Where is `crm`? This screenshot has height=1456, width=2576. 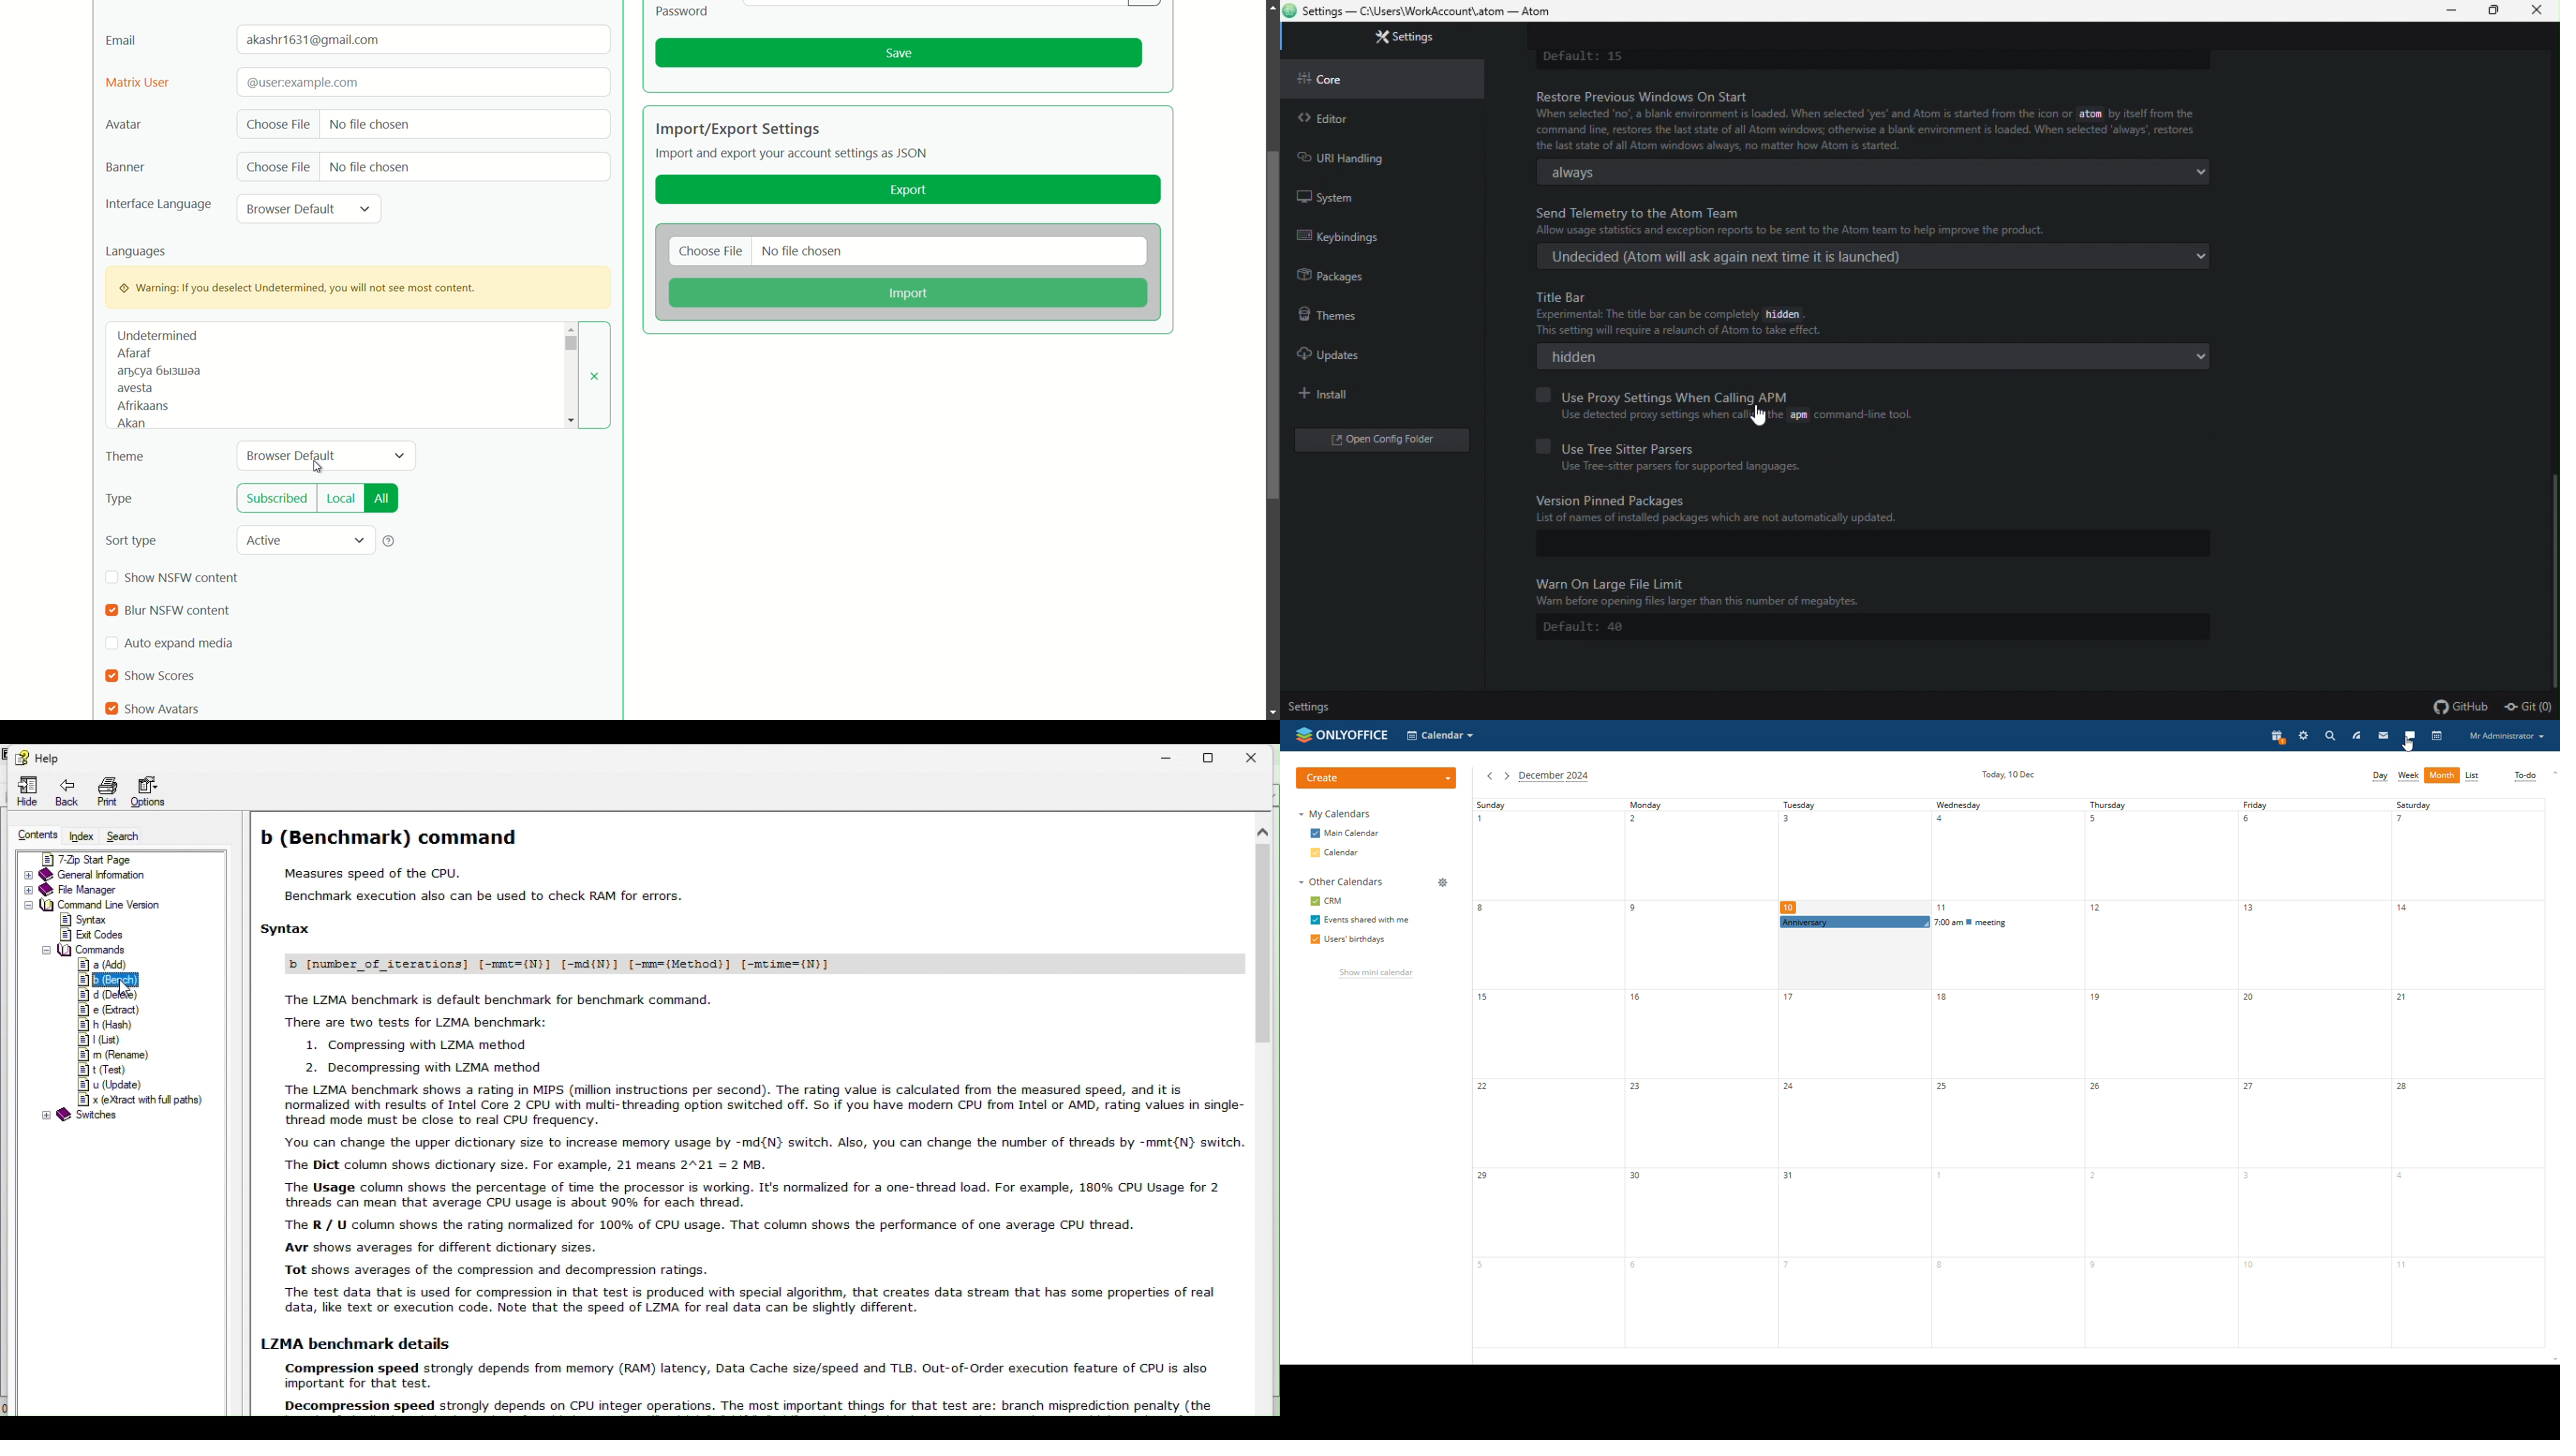 crm is located at coordinates (1331, 901).